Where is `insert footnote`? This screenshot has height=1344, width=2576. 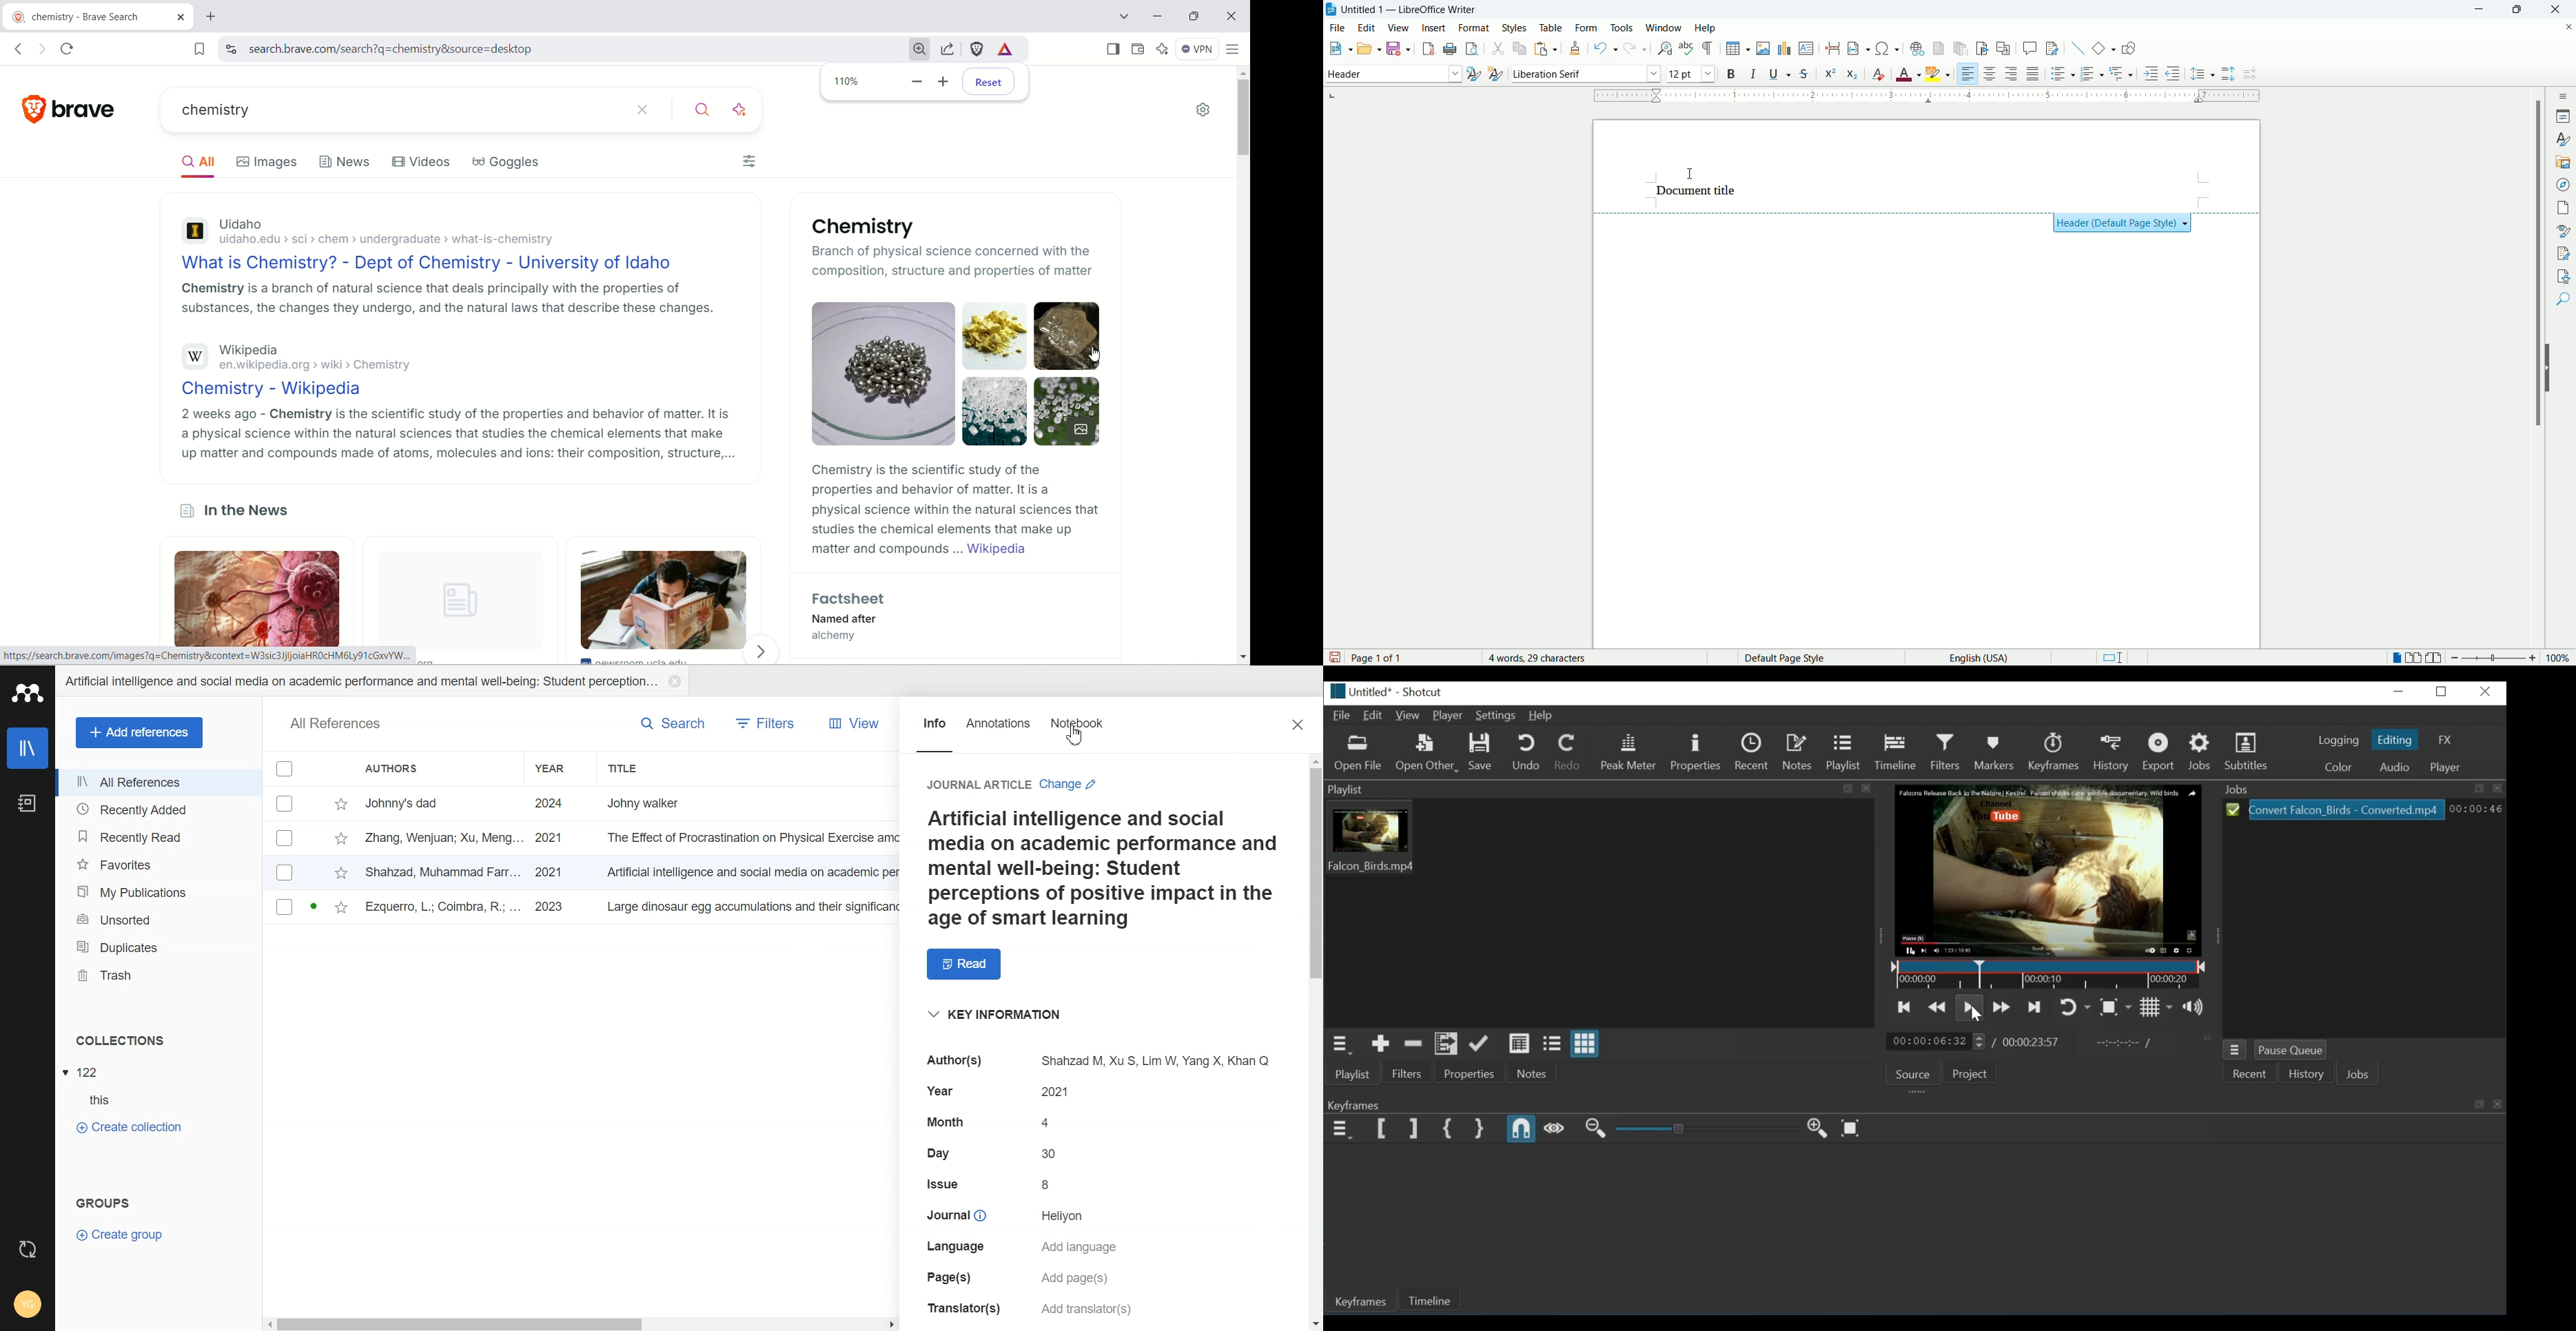 insert footnote is located at coordinates (1918, 49).